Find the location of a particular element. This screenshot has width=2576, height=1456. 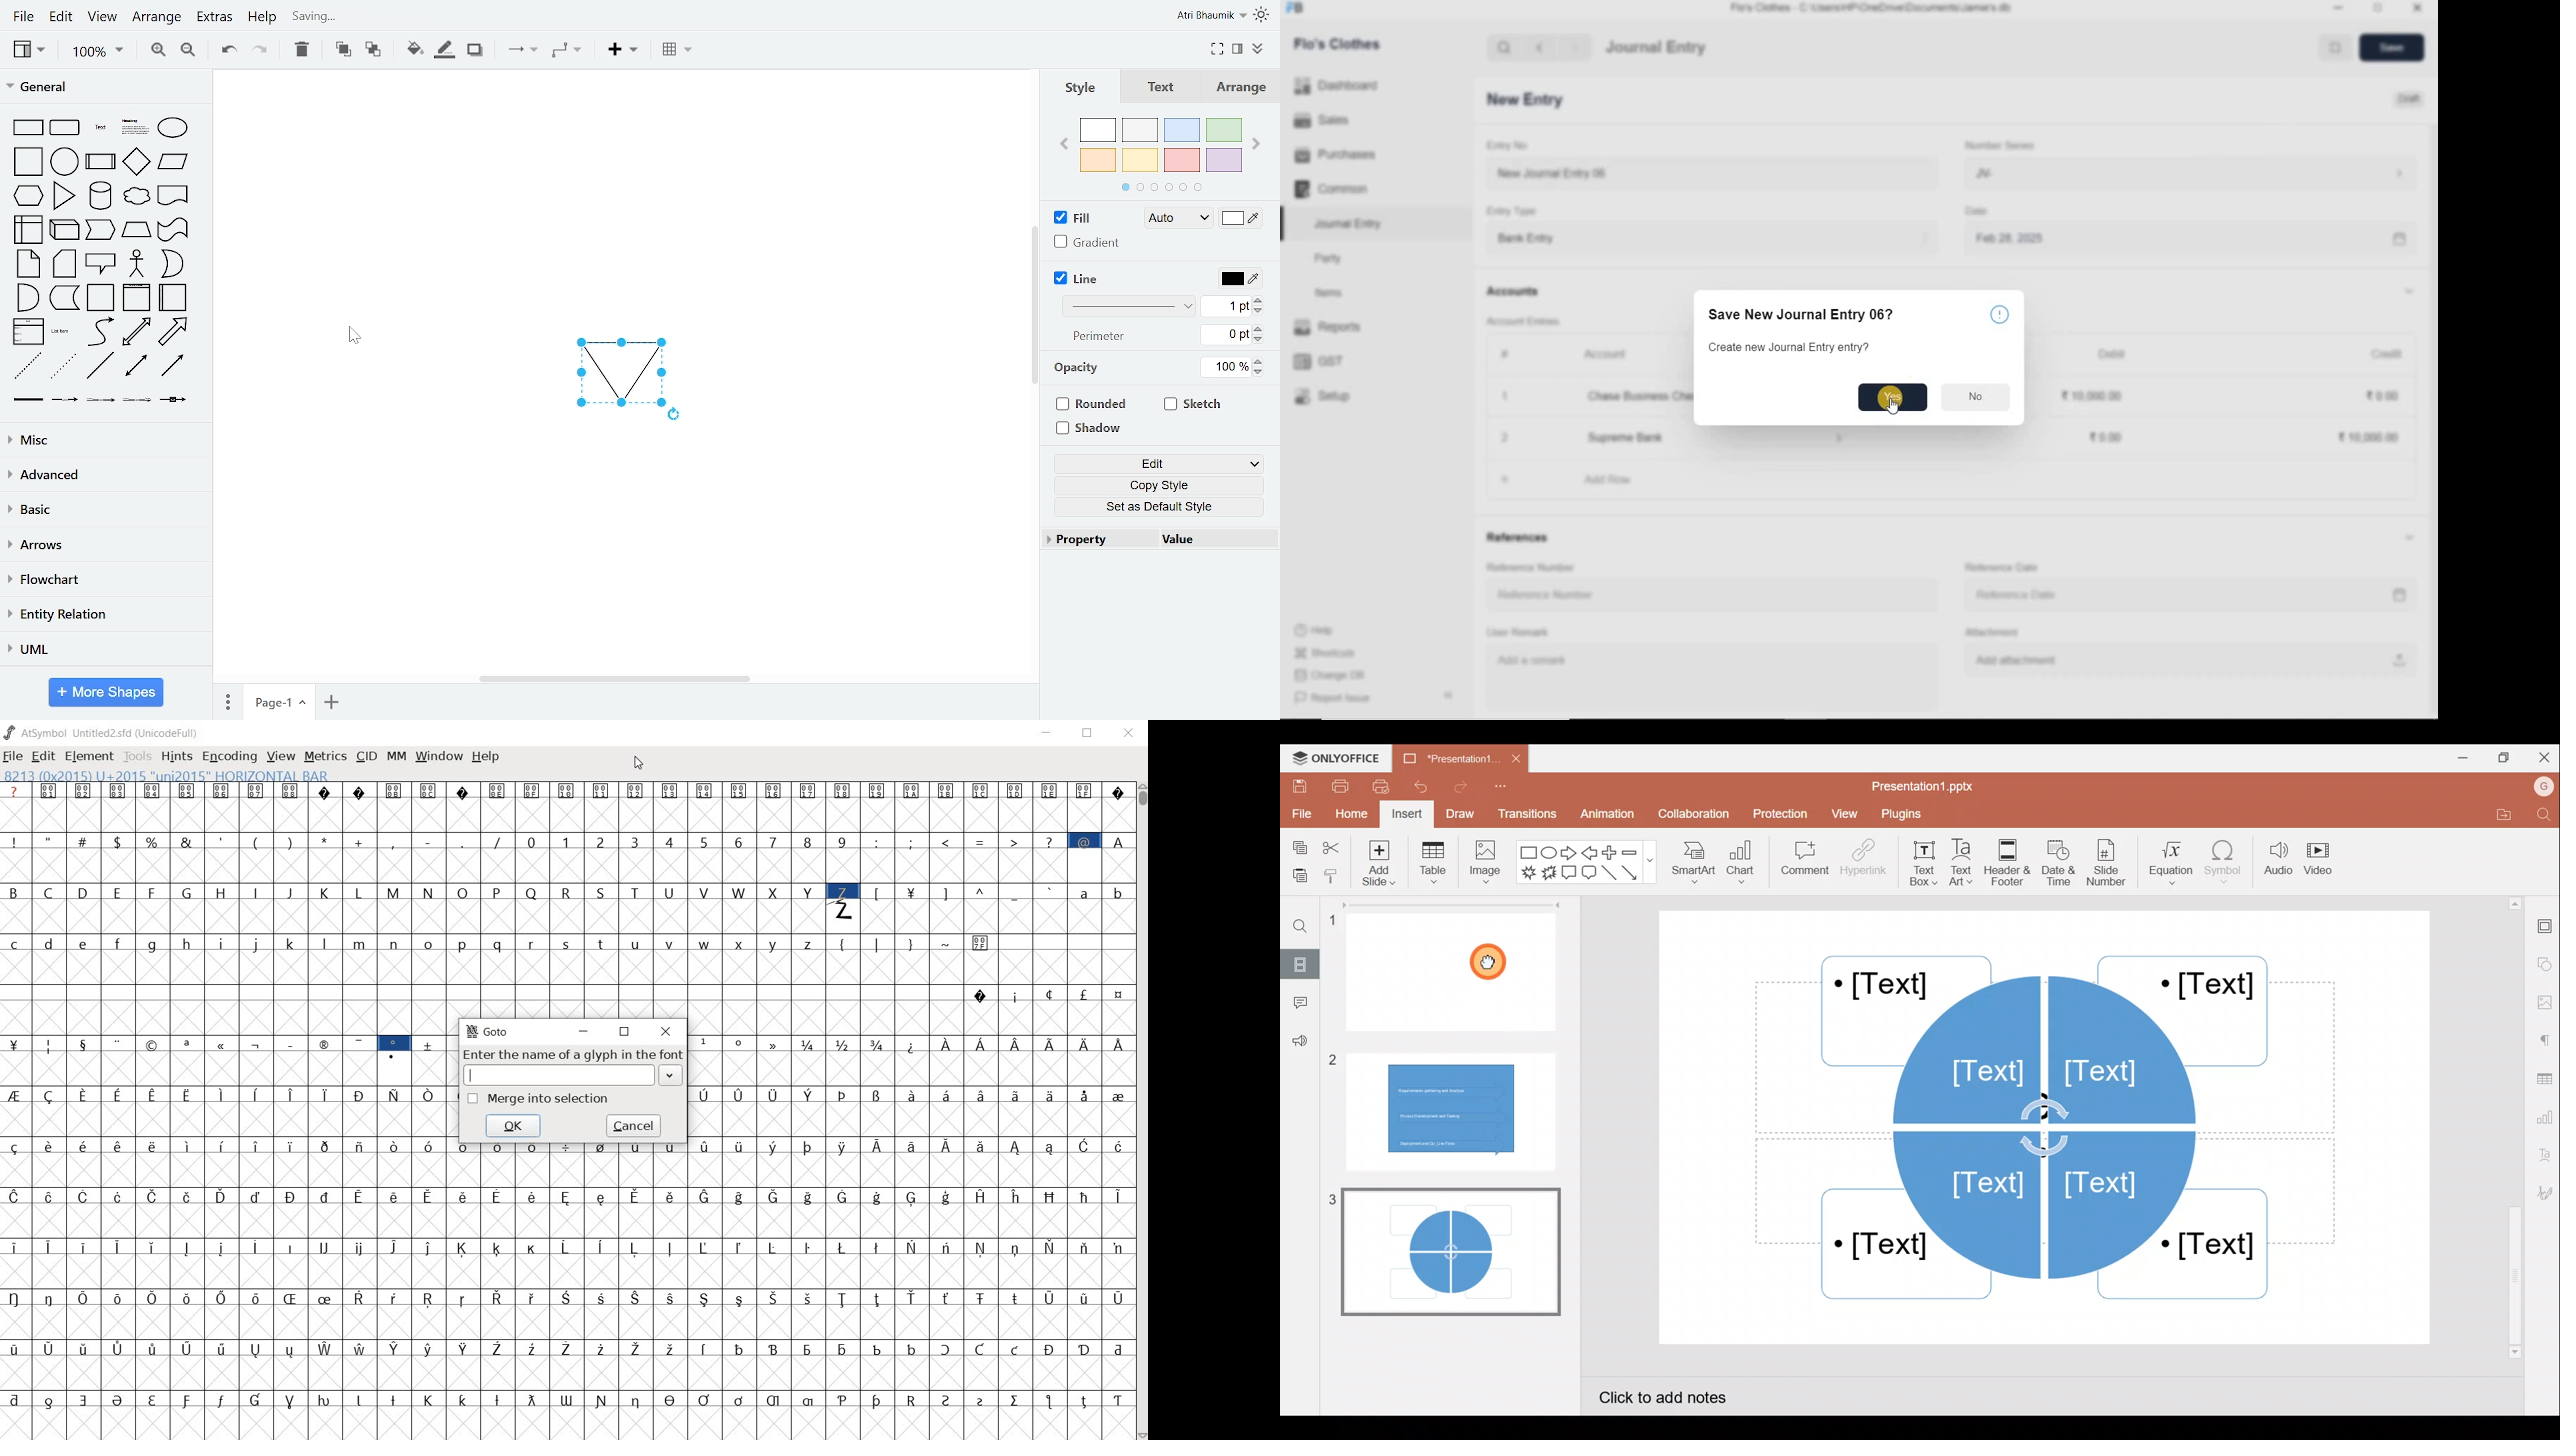

bidirectional arrow is located at coordinates (135, 367).